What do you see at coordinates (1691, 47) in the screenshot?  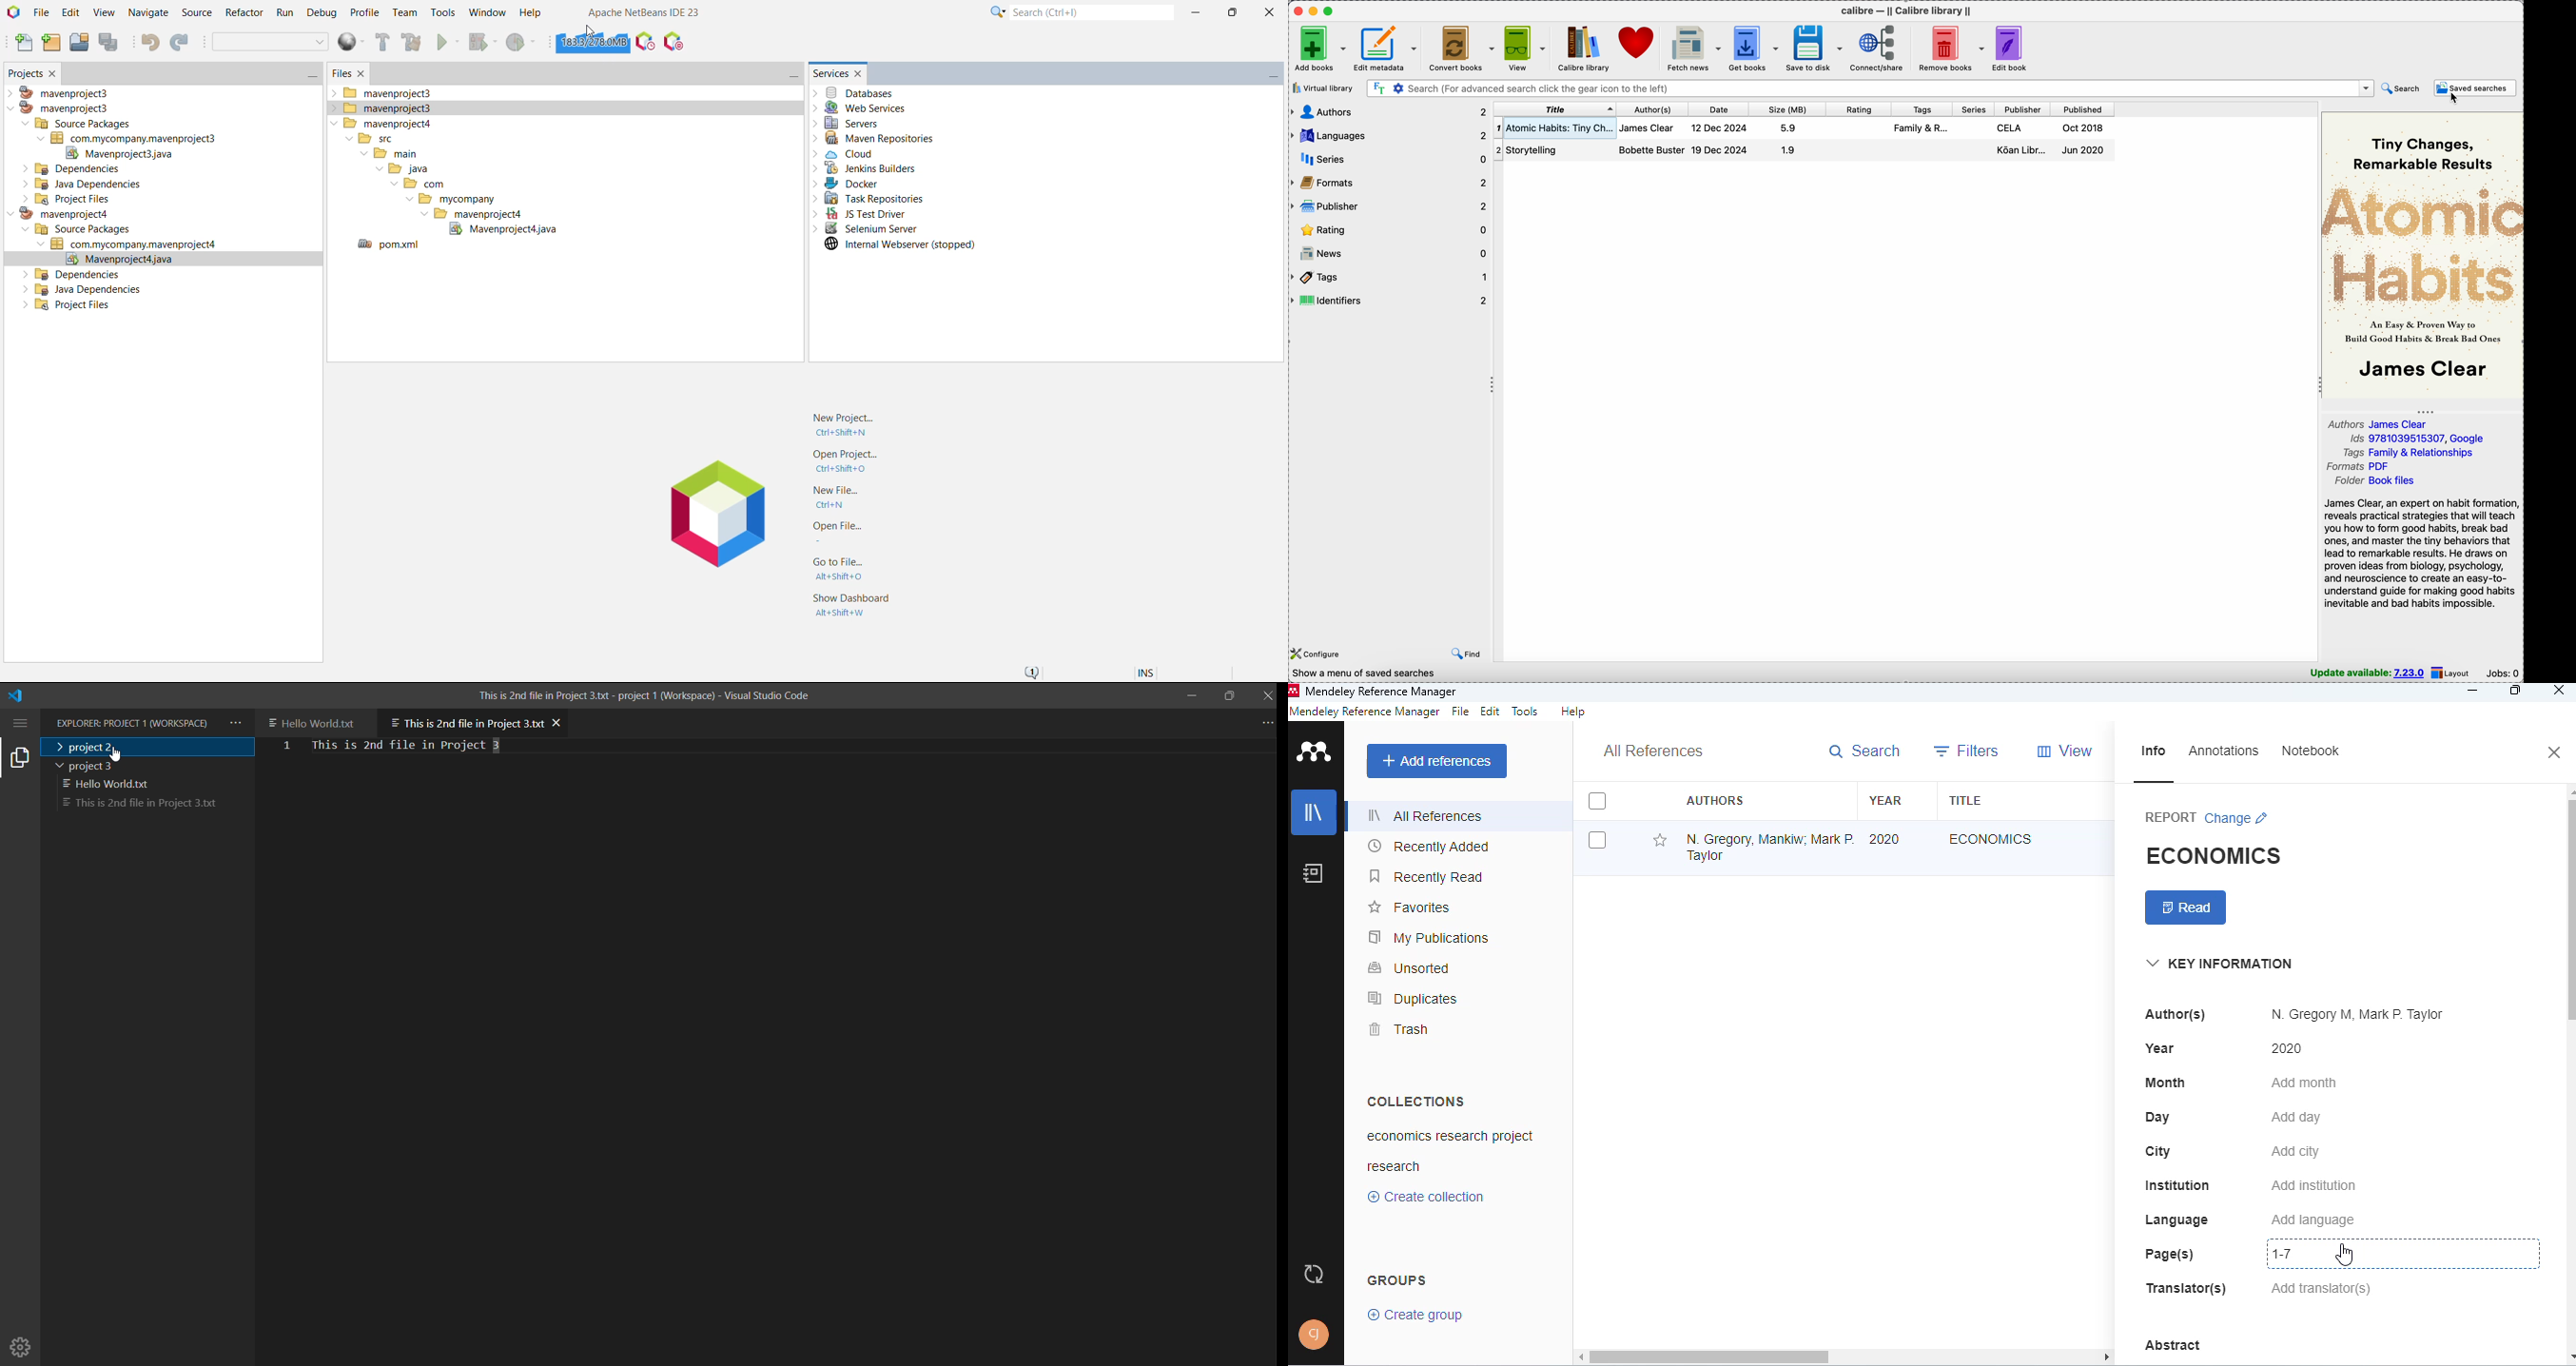 I see `fetch news` at bounding box center [1691, 47].